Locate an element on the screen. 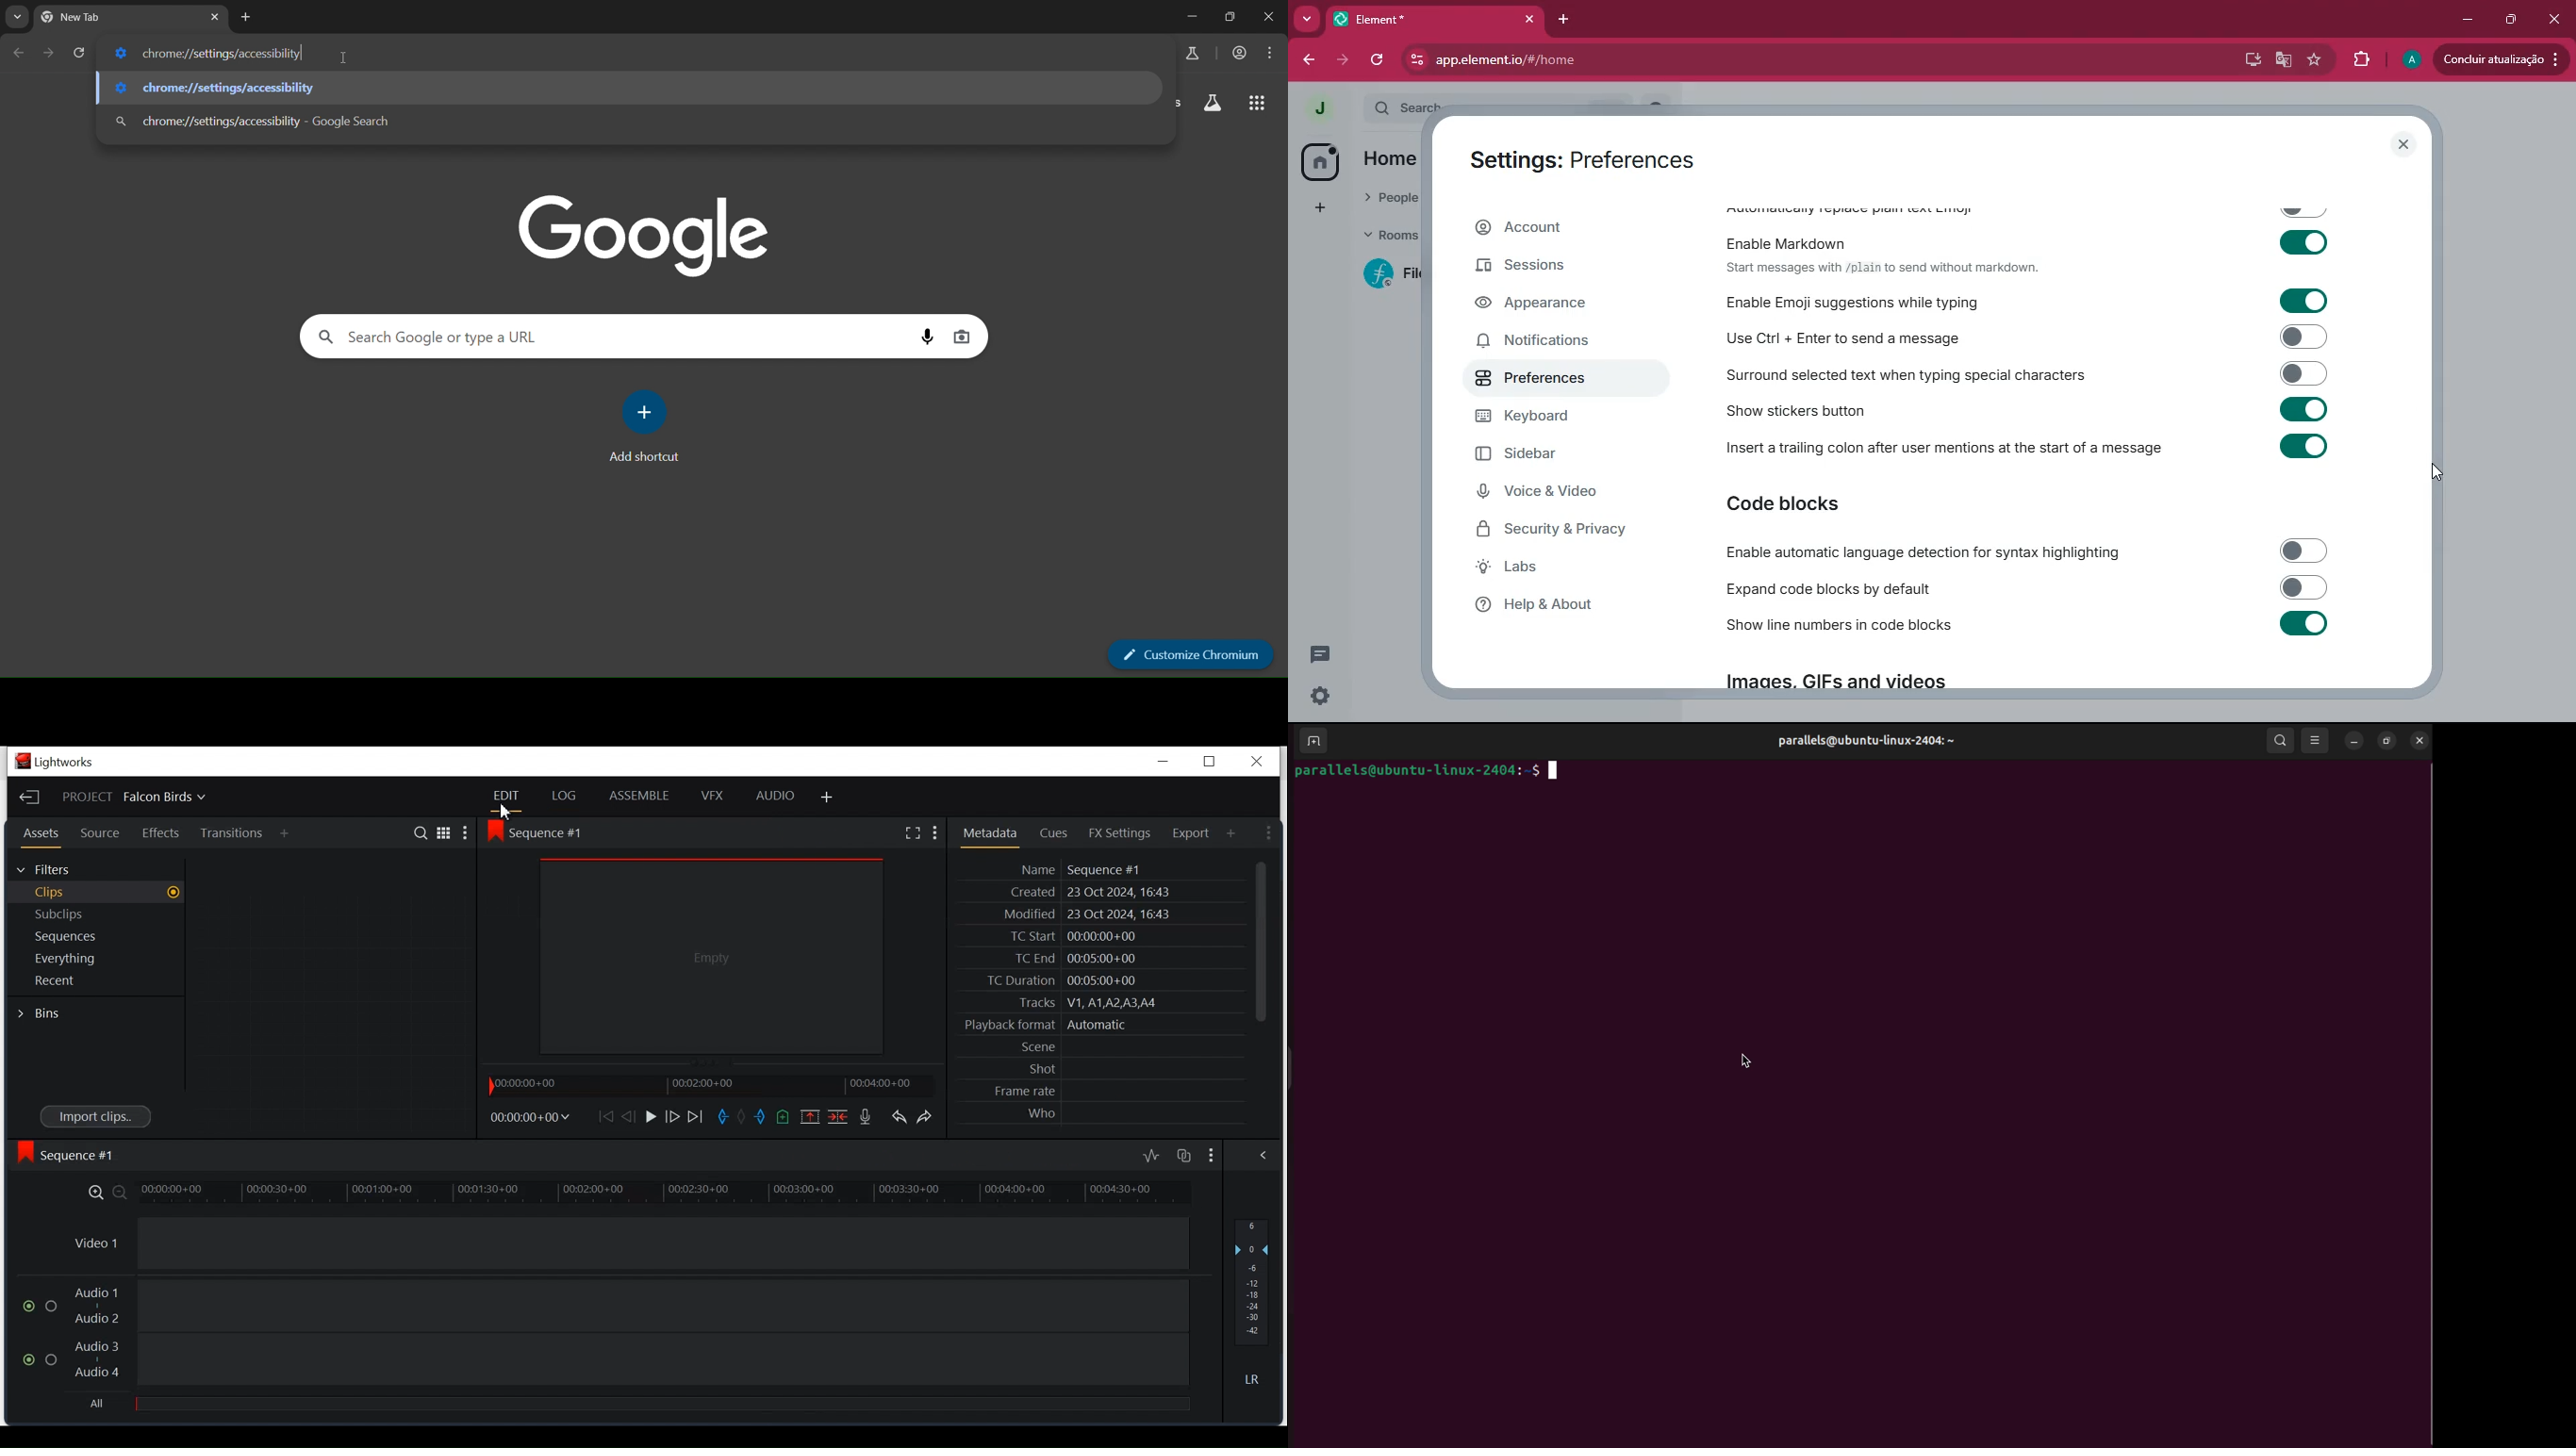 Image resolution: width=2576 pixels, height=1456 pixels. Sequence view is located at coordinates (74, 1153).